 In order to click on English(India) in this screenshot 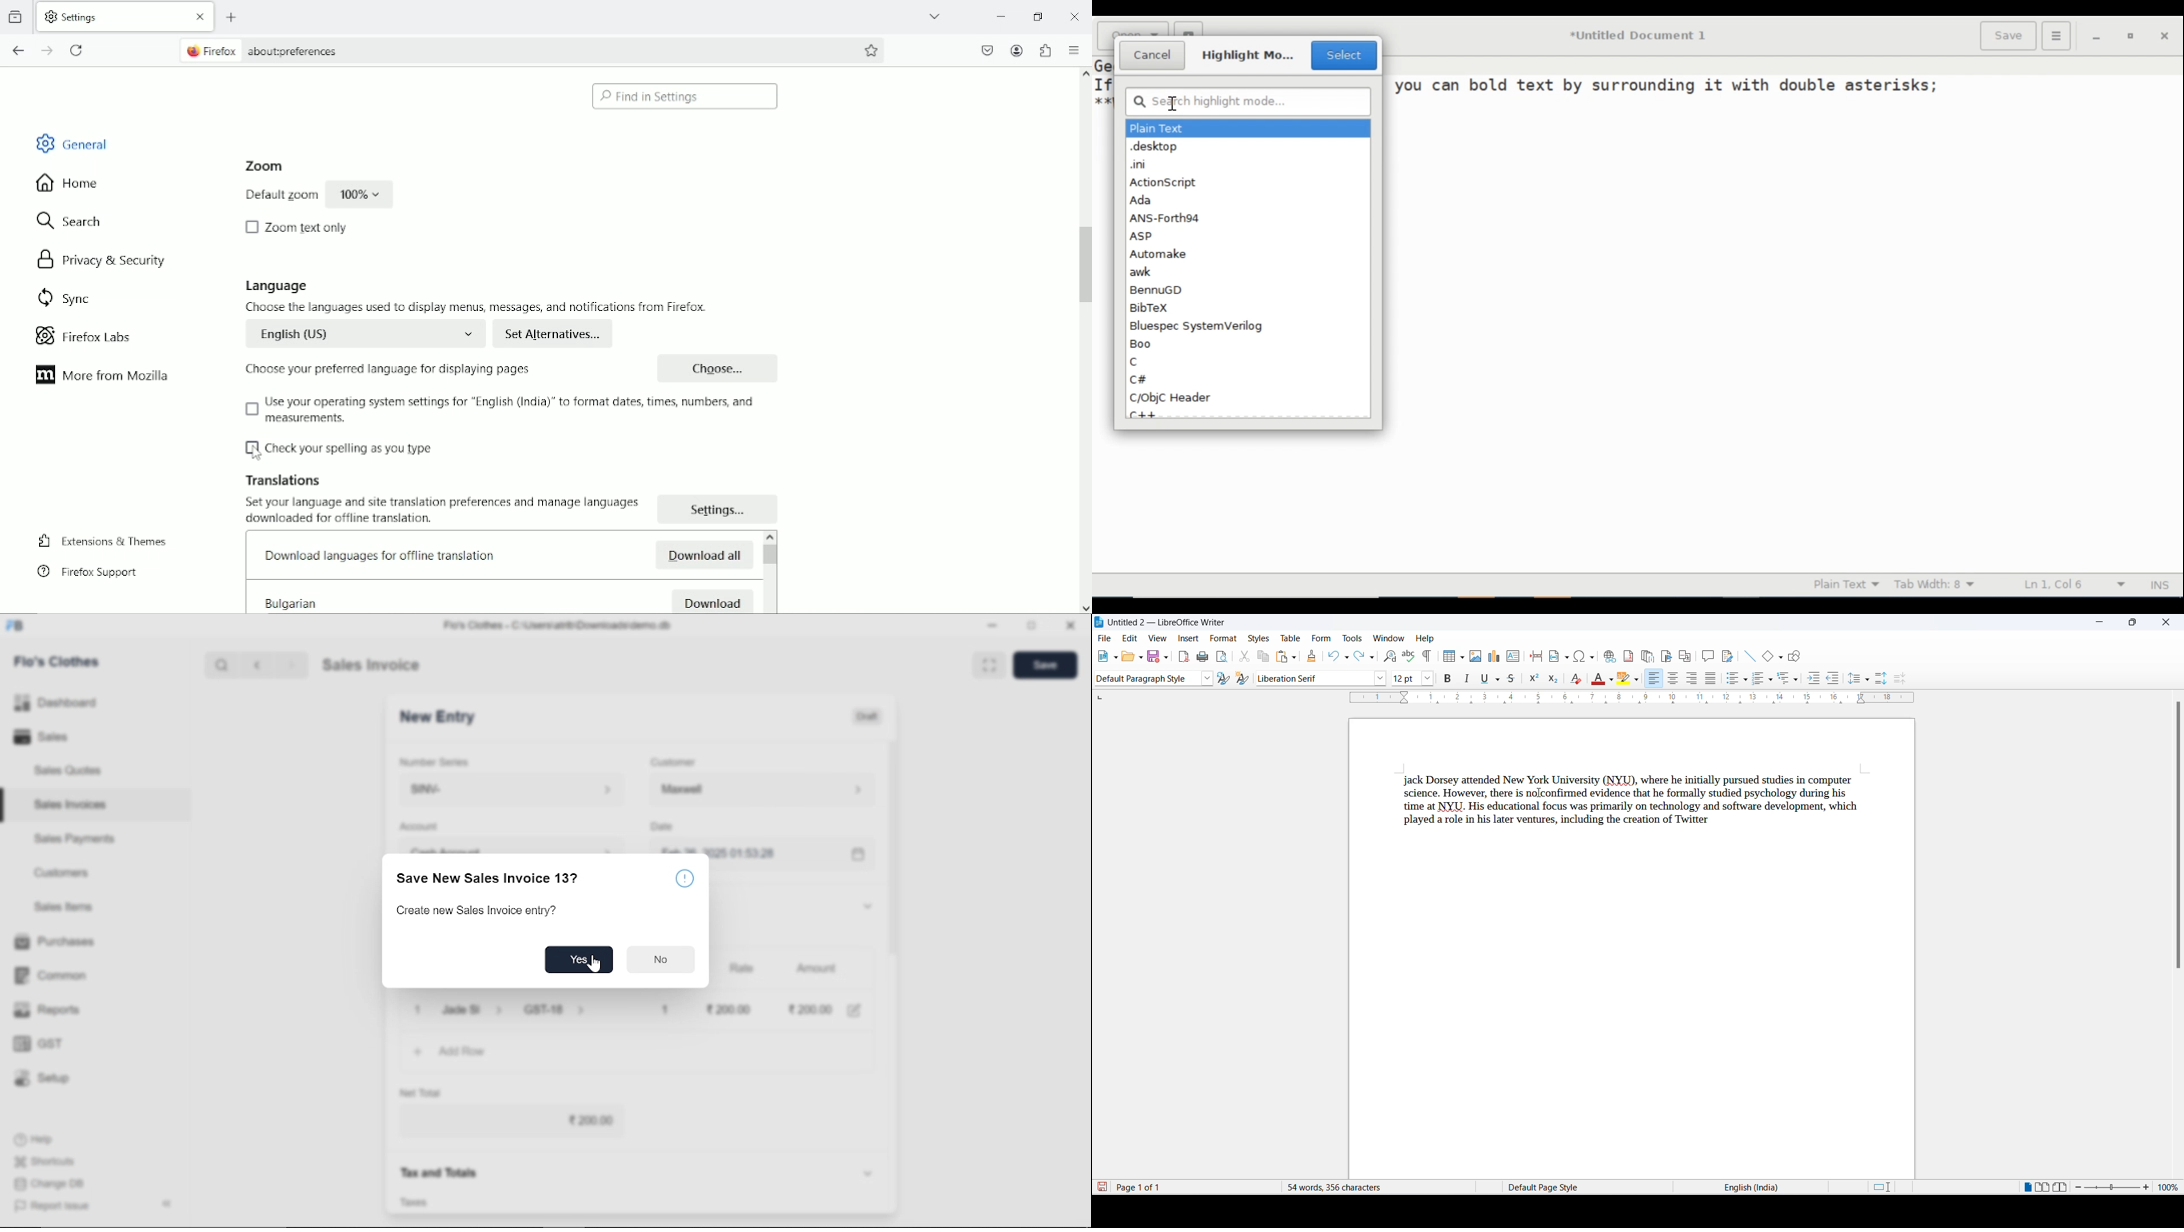, I will do `click(1784, 1187)`.